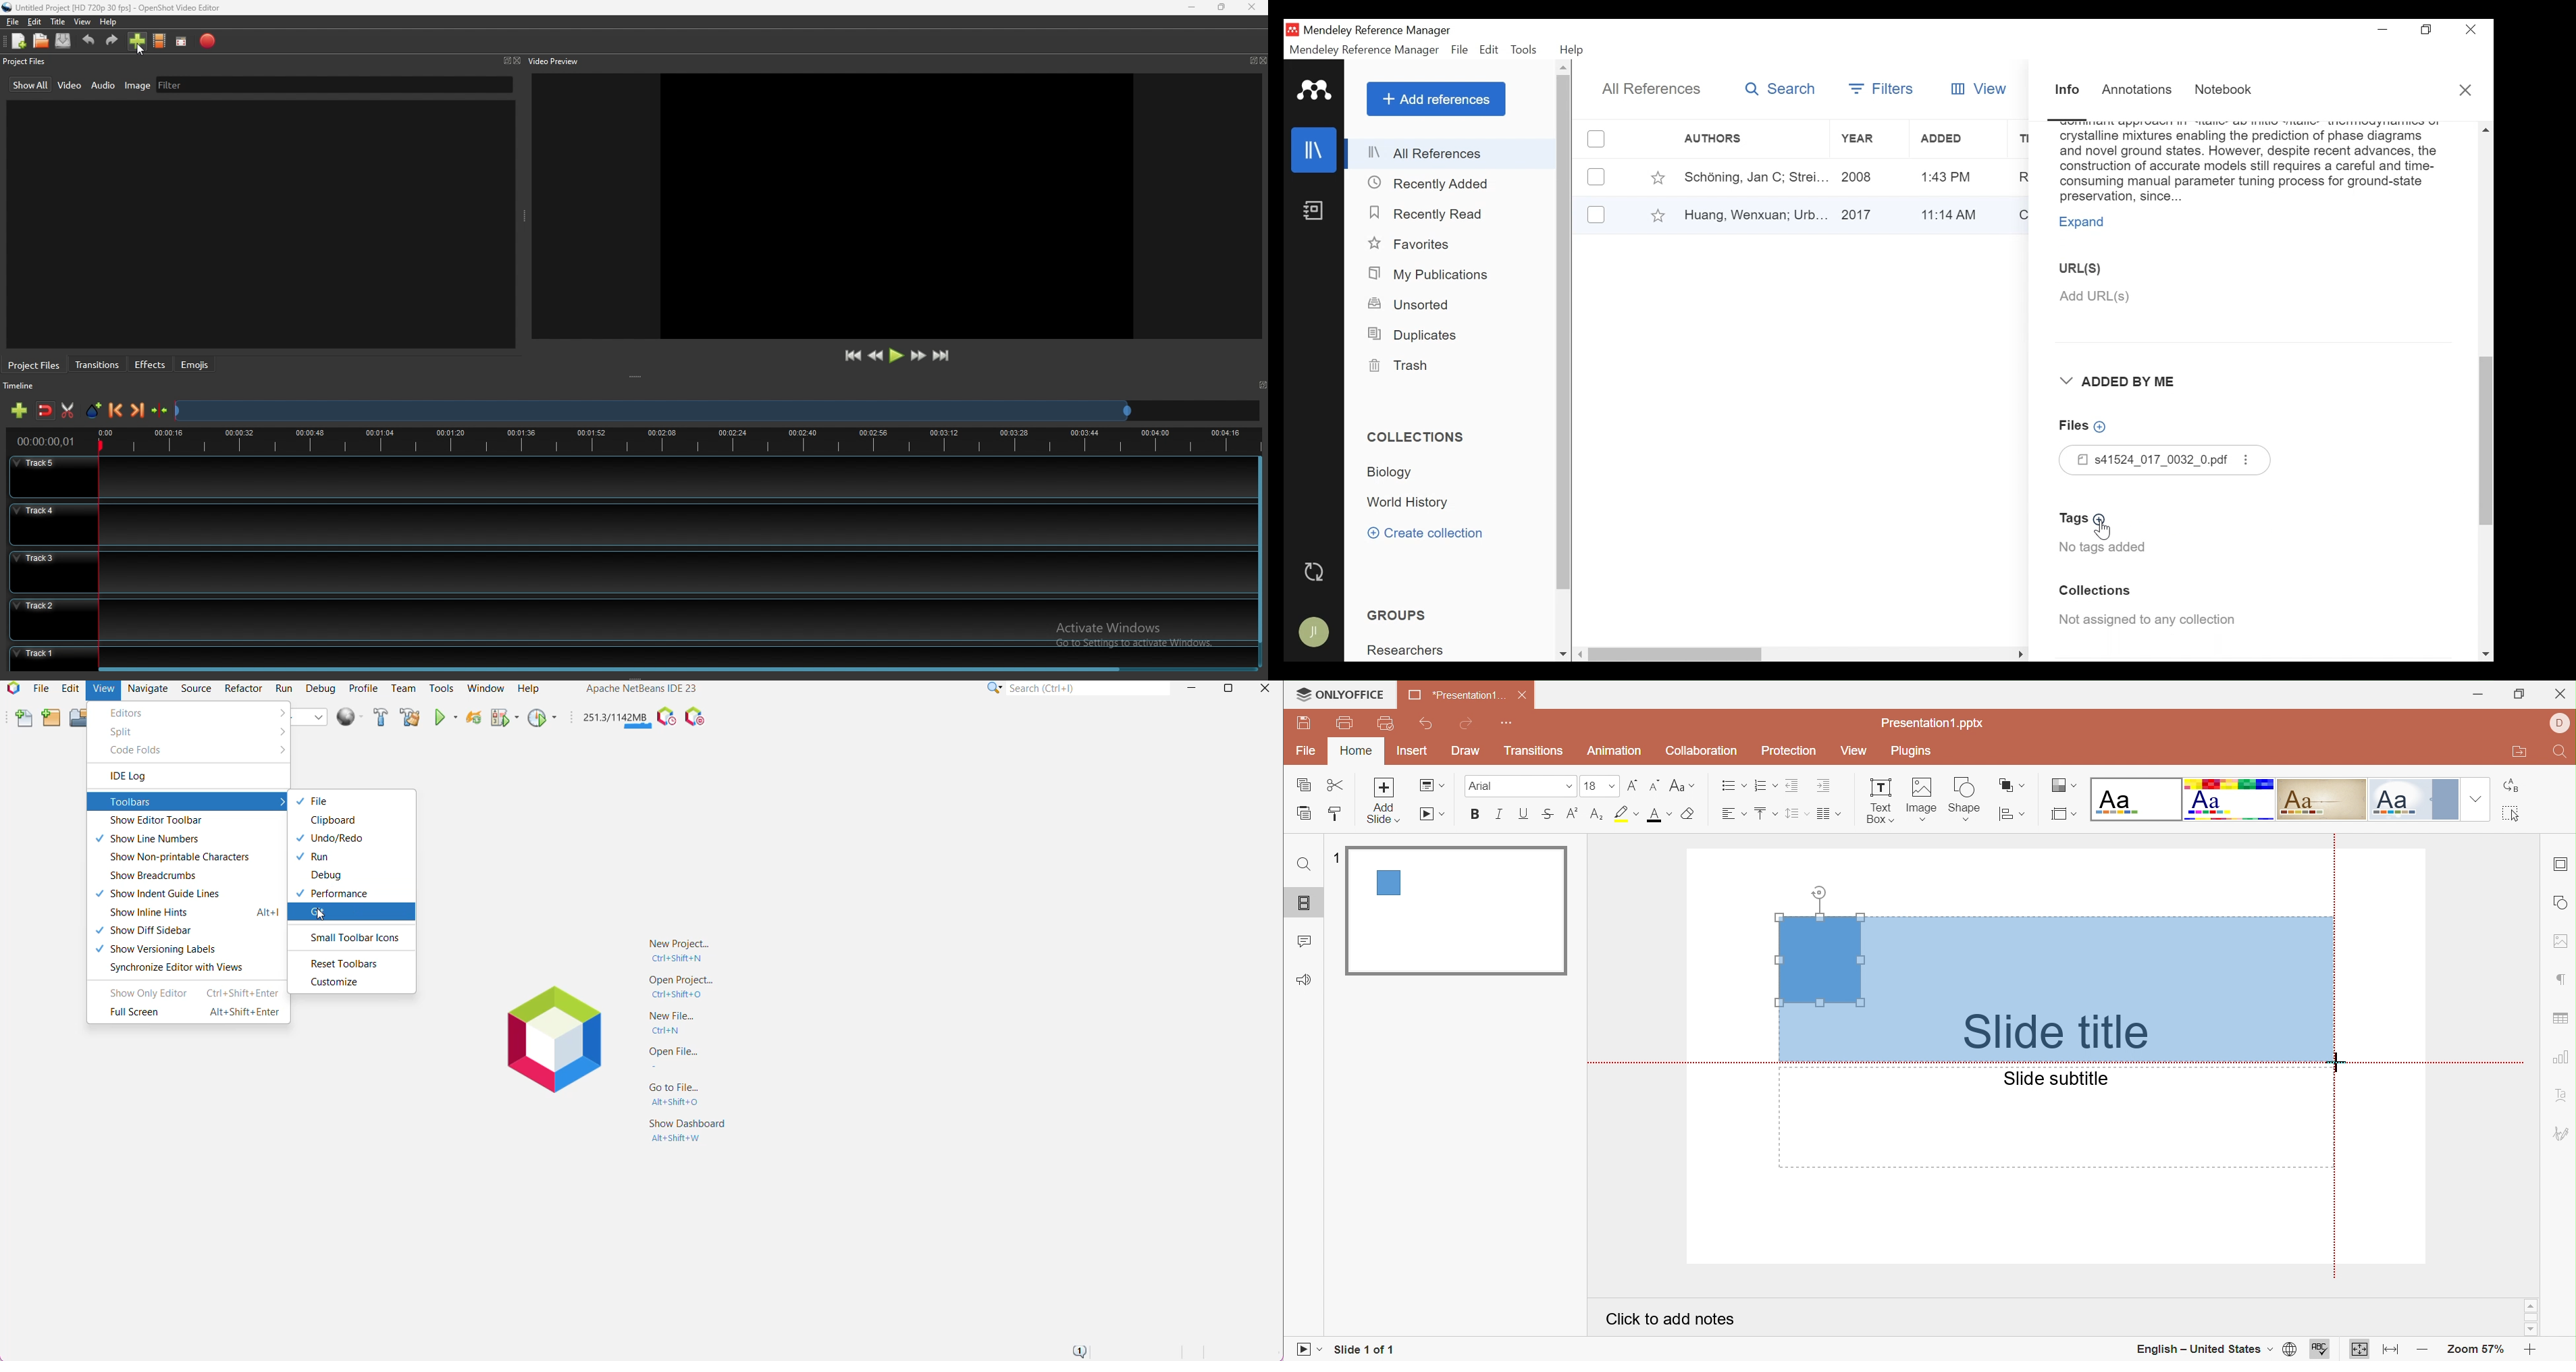 Image resolution: width=2576 pixels, height=1372 pixels. I want to click on Vertical Scroll bar, so click(1677, 655).